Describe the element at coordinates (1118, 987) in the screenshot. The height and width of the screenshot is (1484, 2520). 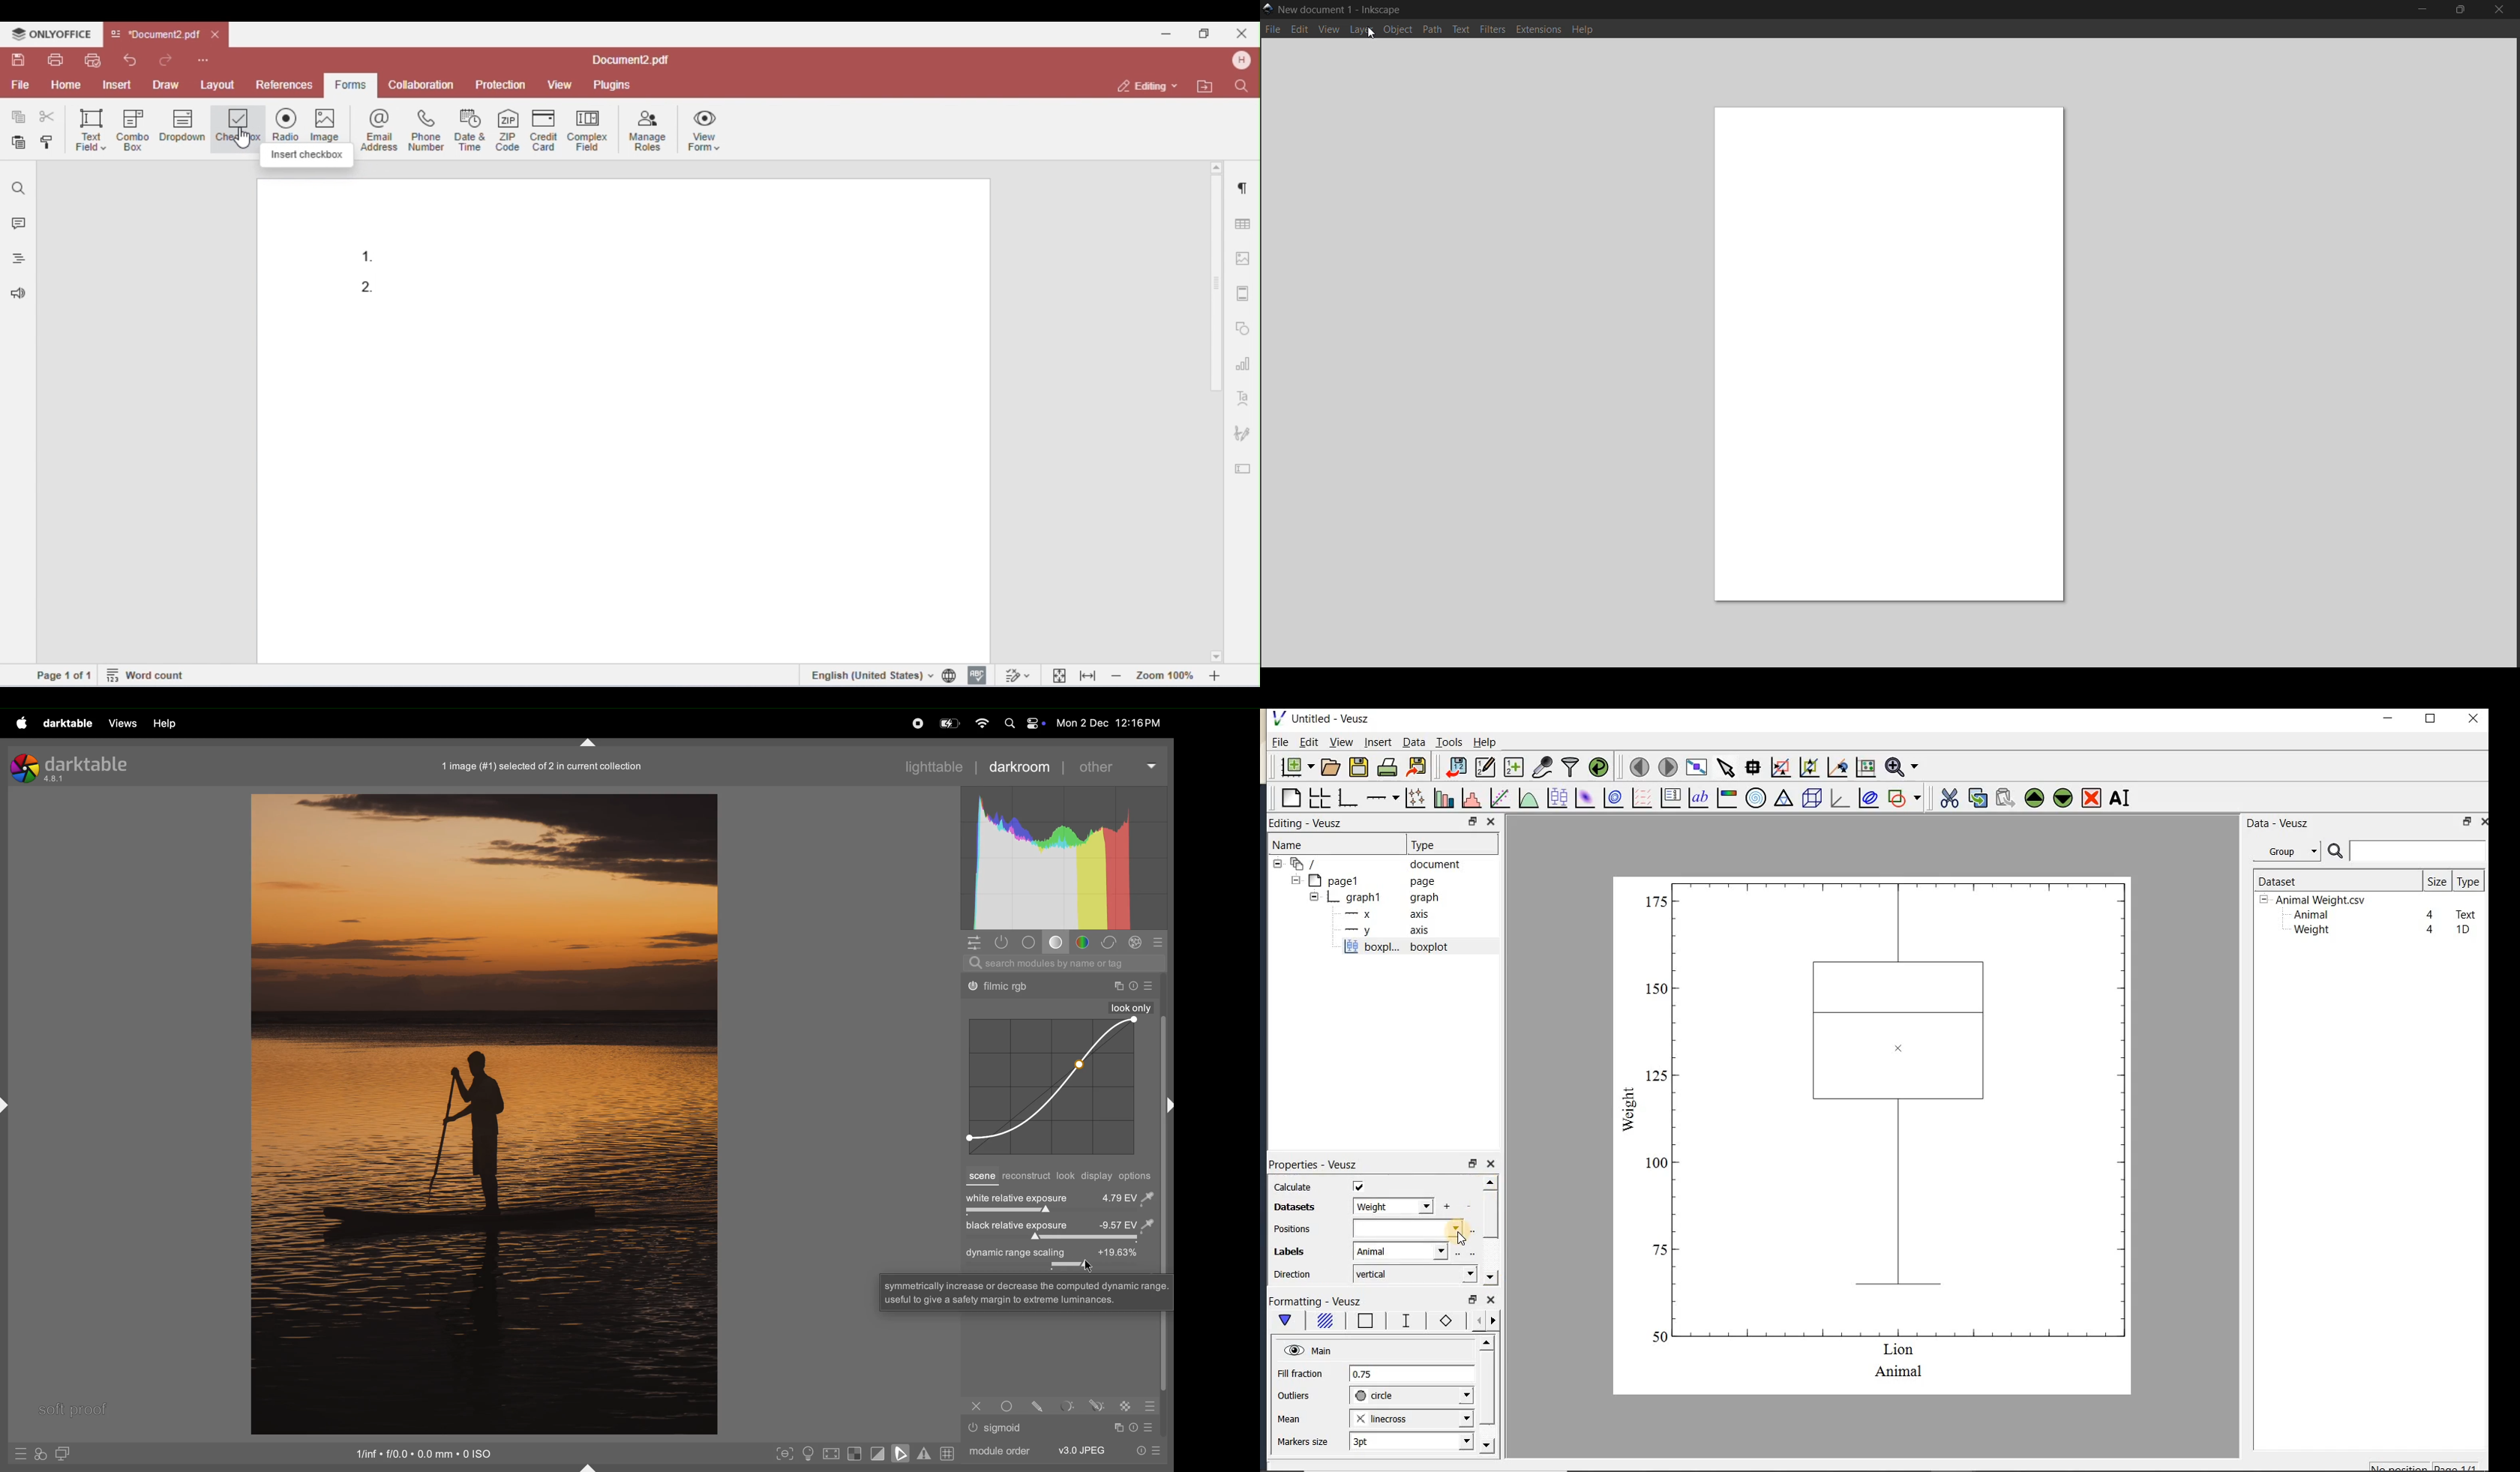
I see `` at that location.